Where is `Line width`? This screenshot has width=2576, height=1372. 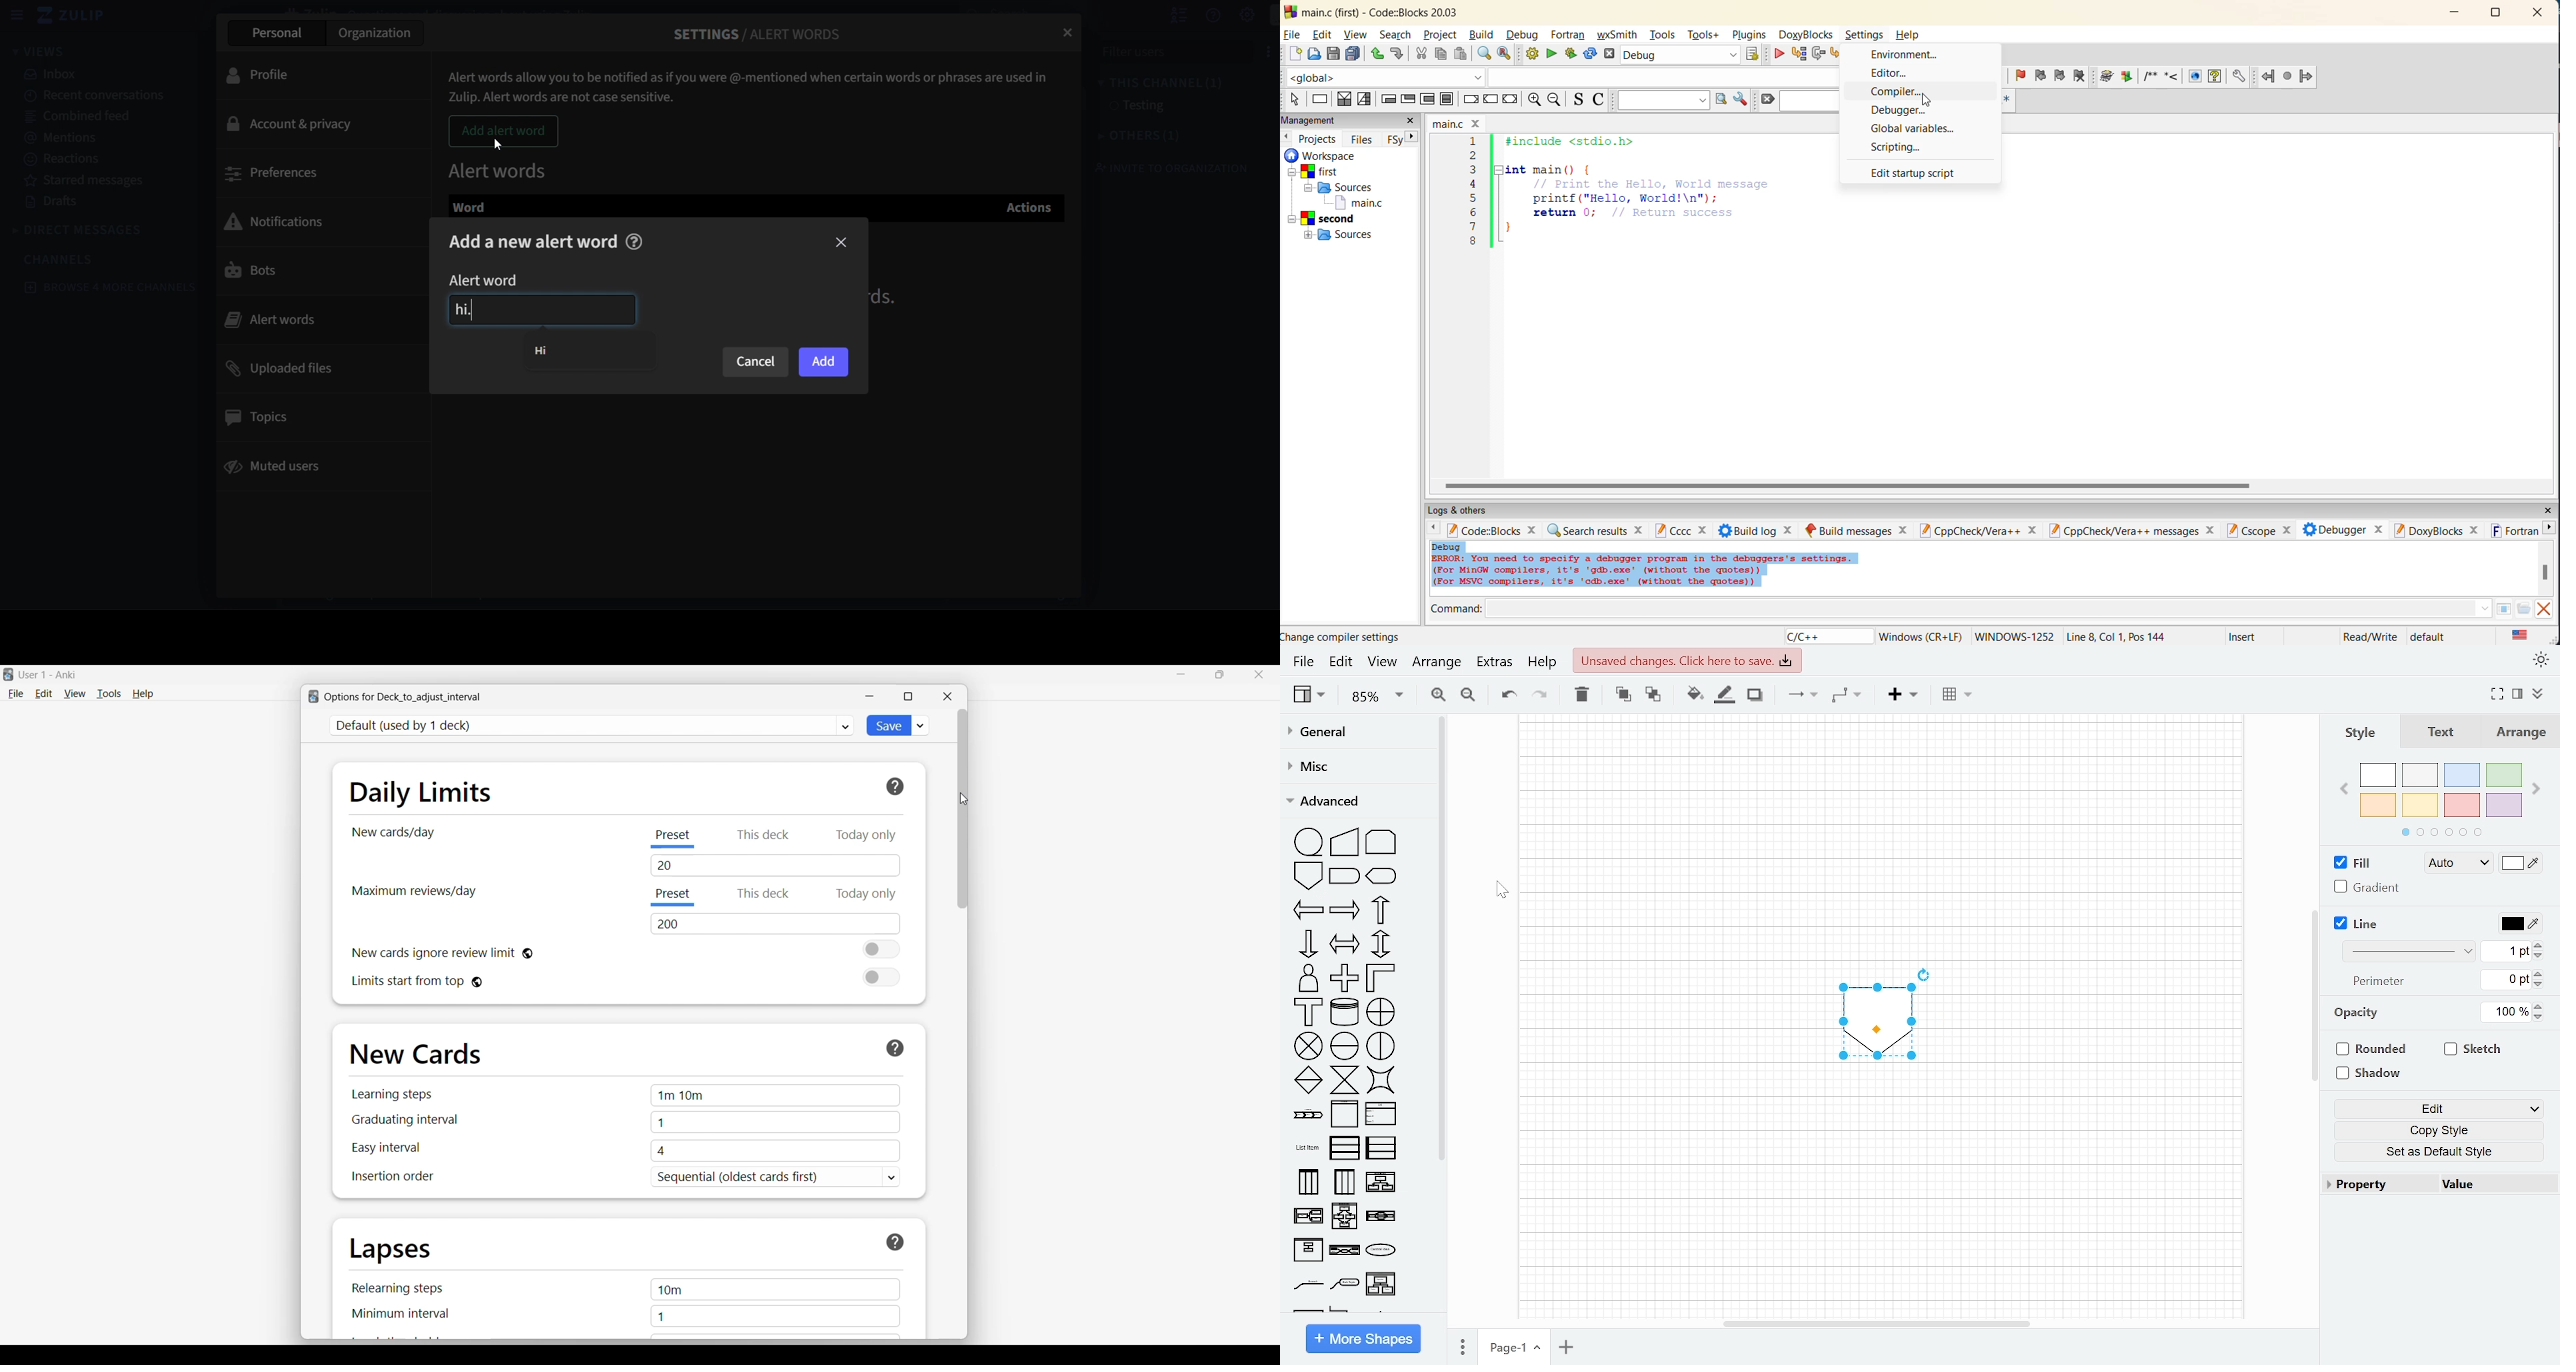 Line width is located at coordinates (2504, 952).